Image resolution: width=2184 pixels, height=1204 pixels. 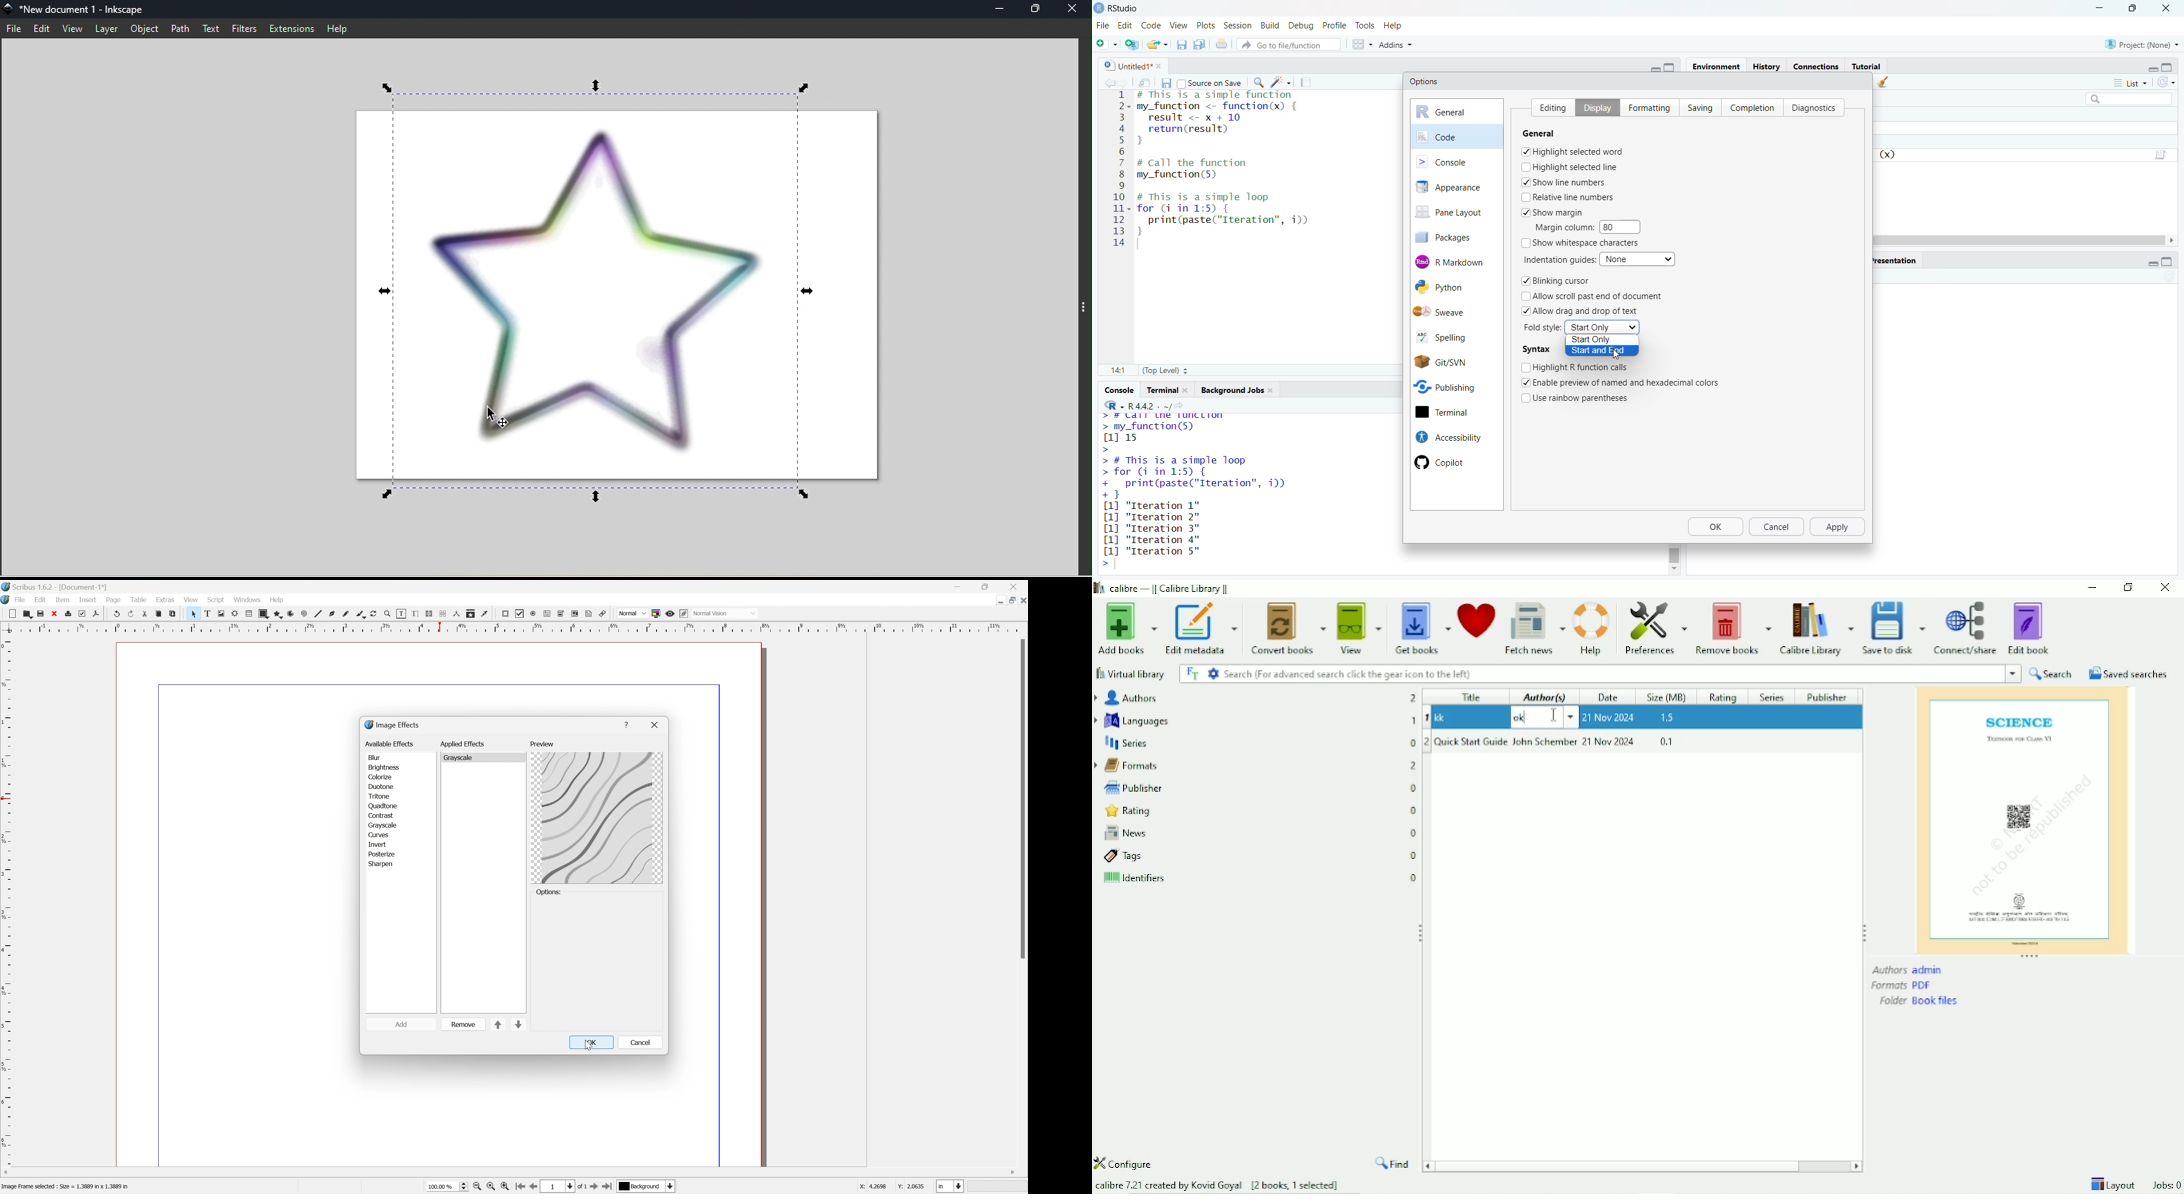 What do you see at coordinates (2024, 819) in the screenshot?
I see `Preview` at bounding box center [2024, 819].